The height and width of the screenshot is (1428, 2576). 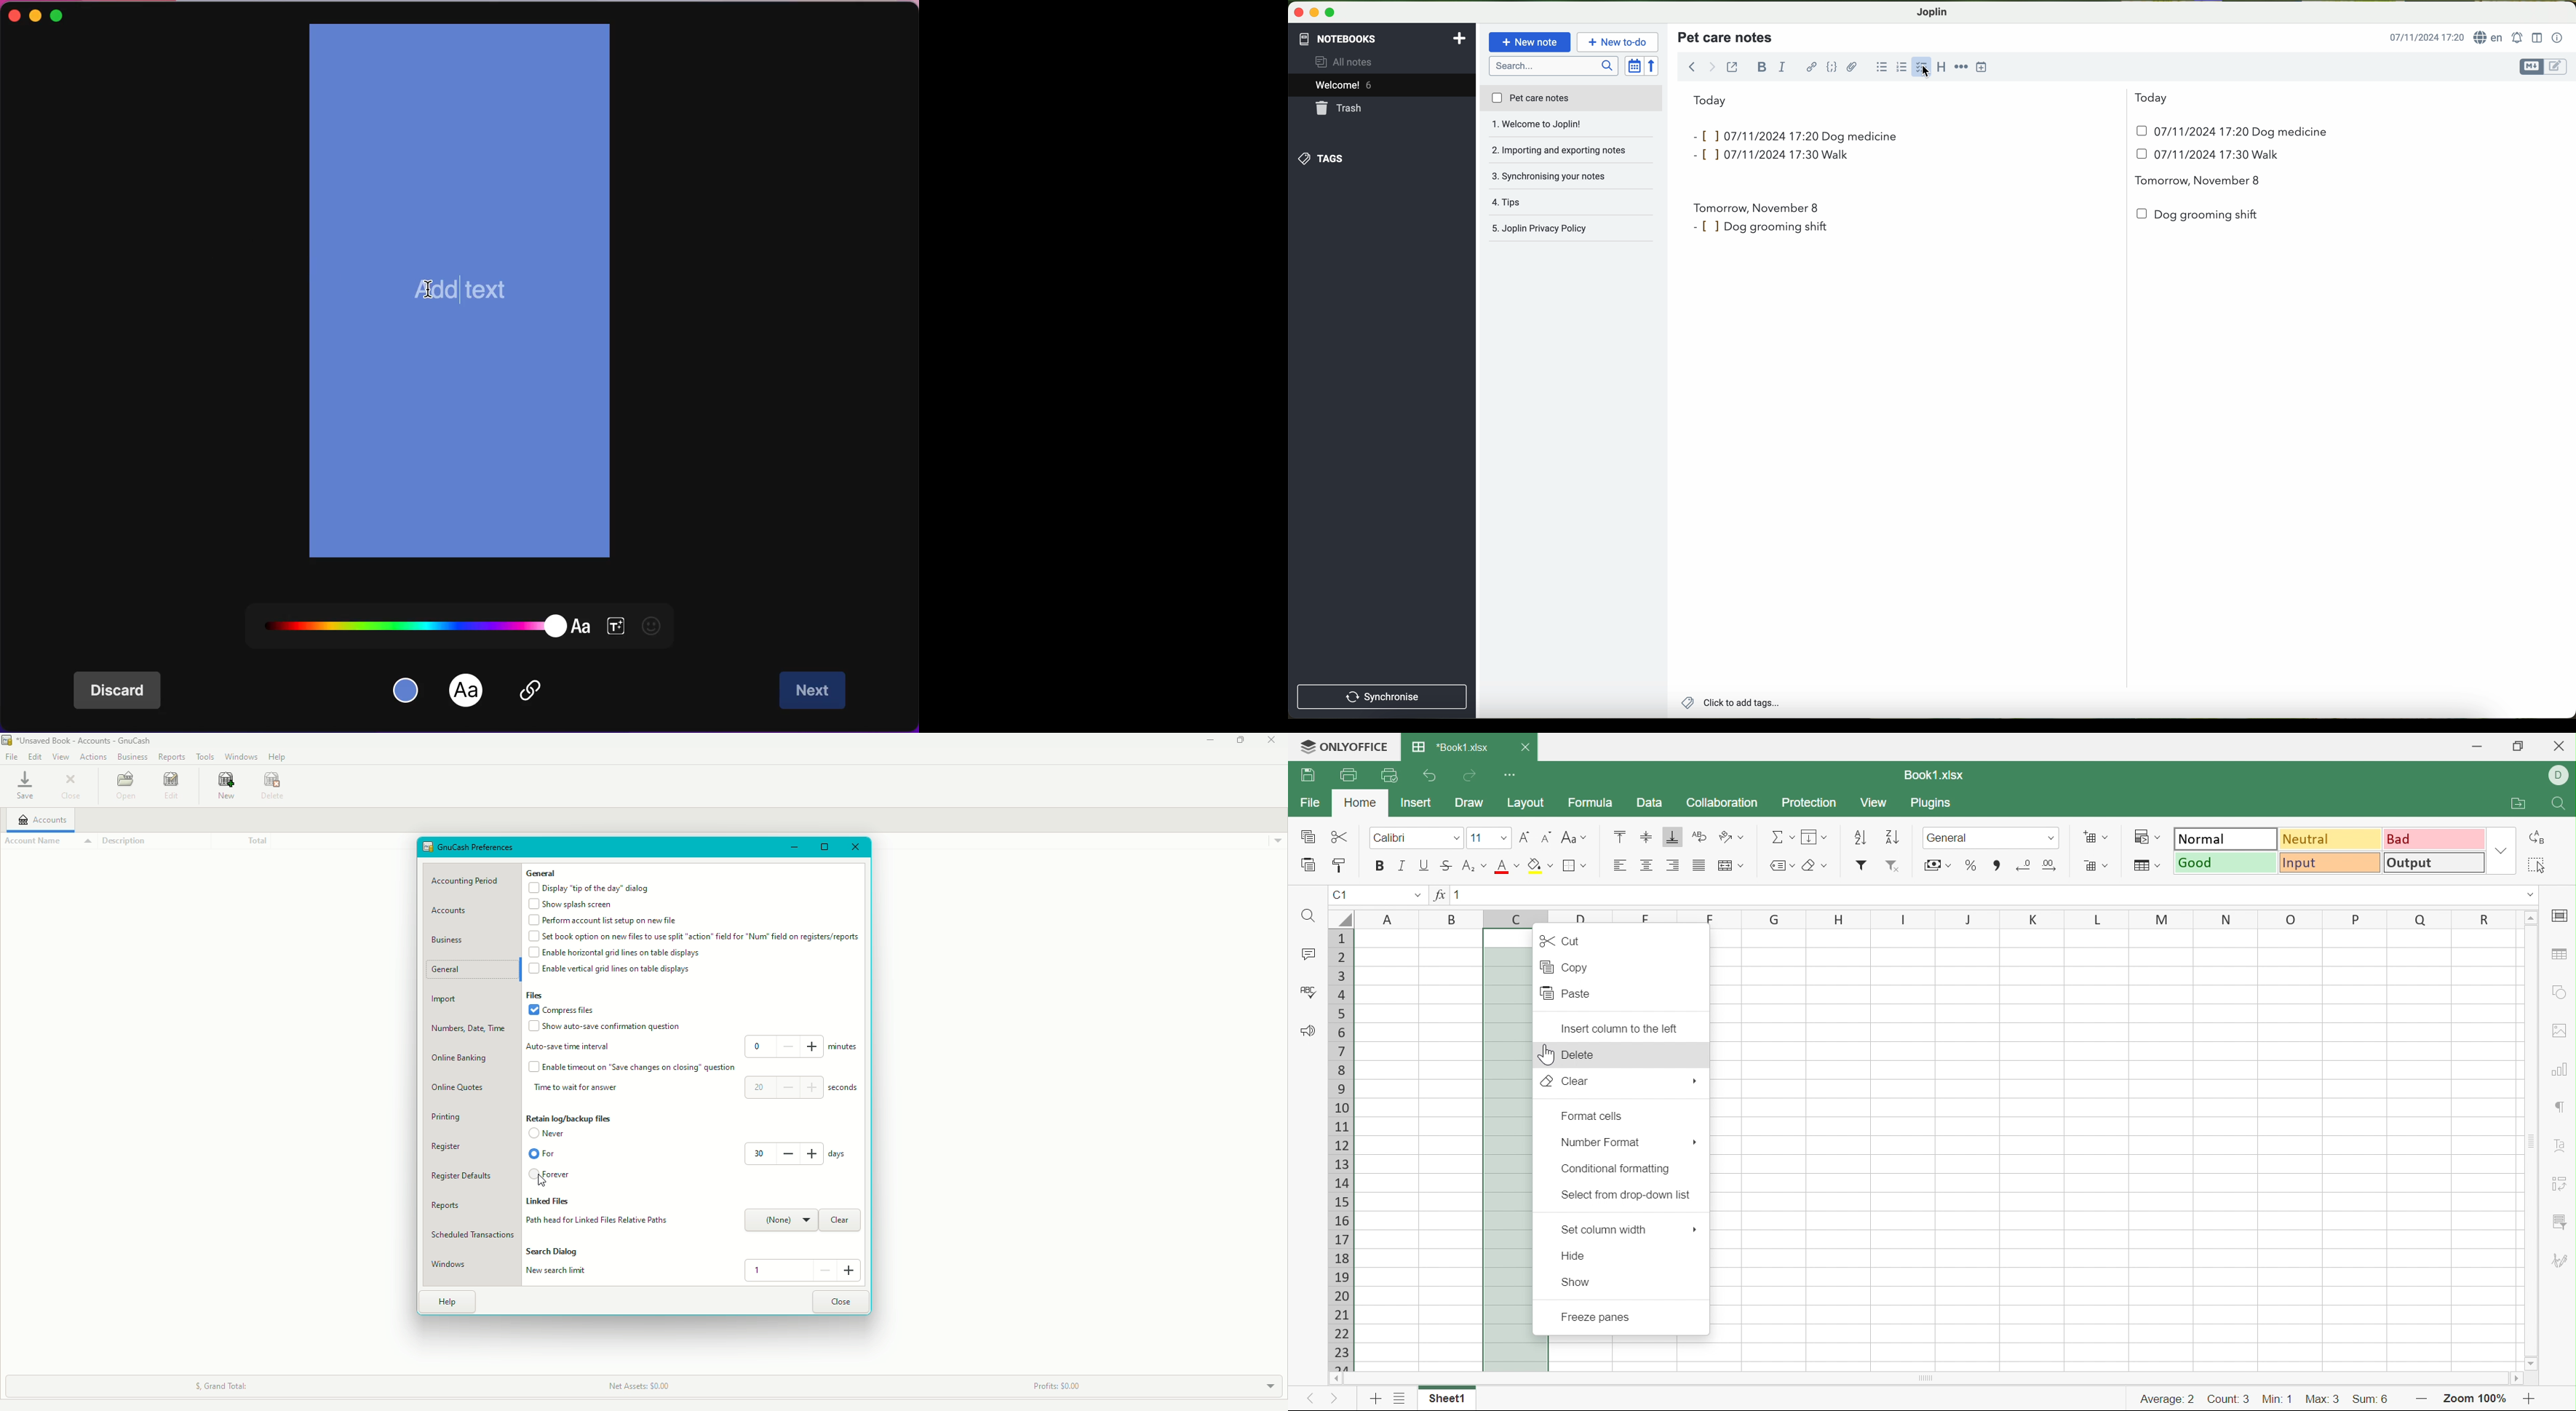 What do you see at coordinates (1741, 865) in the screenshot?
I see `Drop Down` at bounding box center [1741, 865].